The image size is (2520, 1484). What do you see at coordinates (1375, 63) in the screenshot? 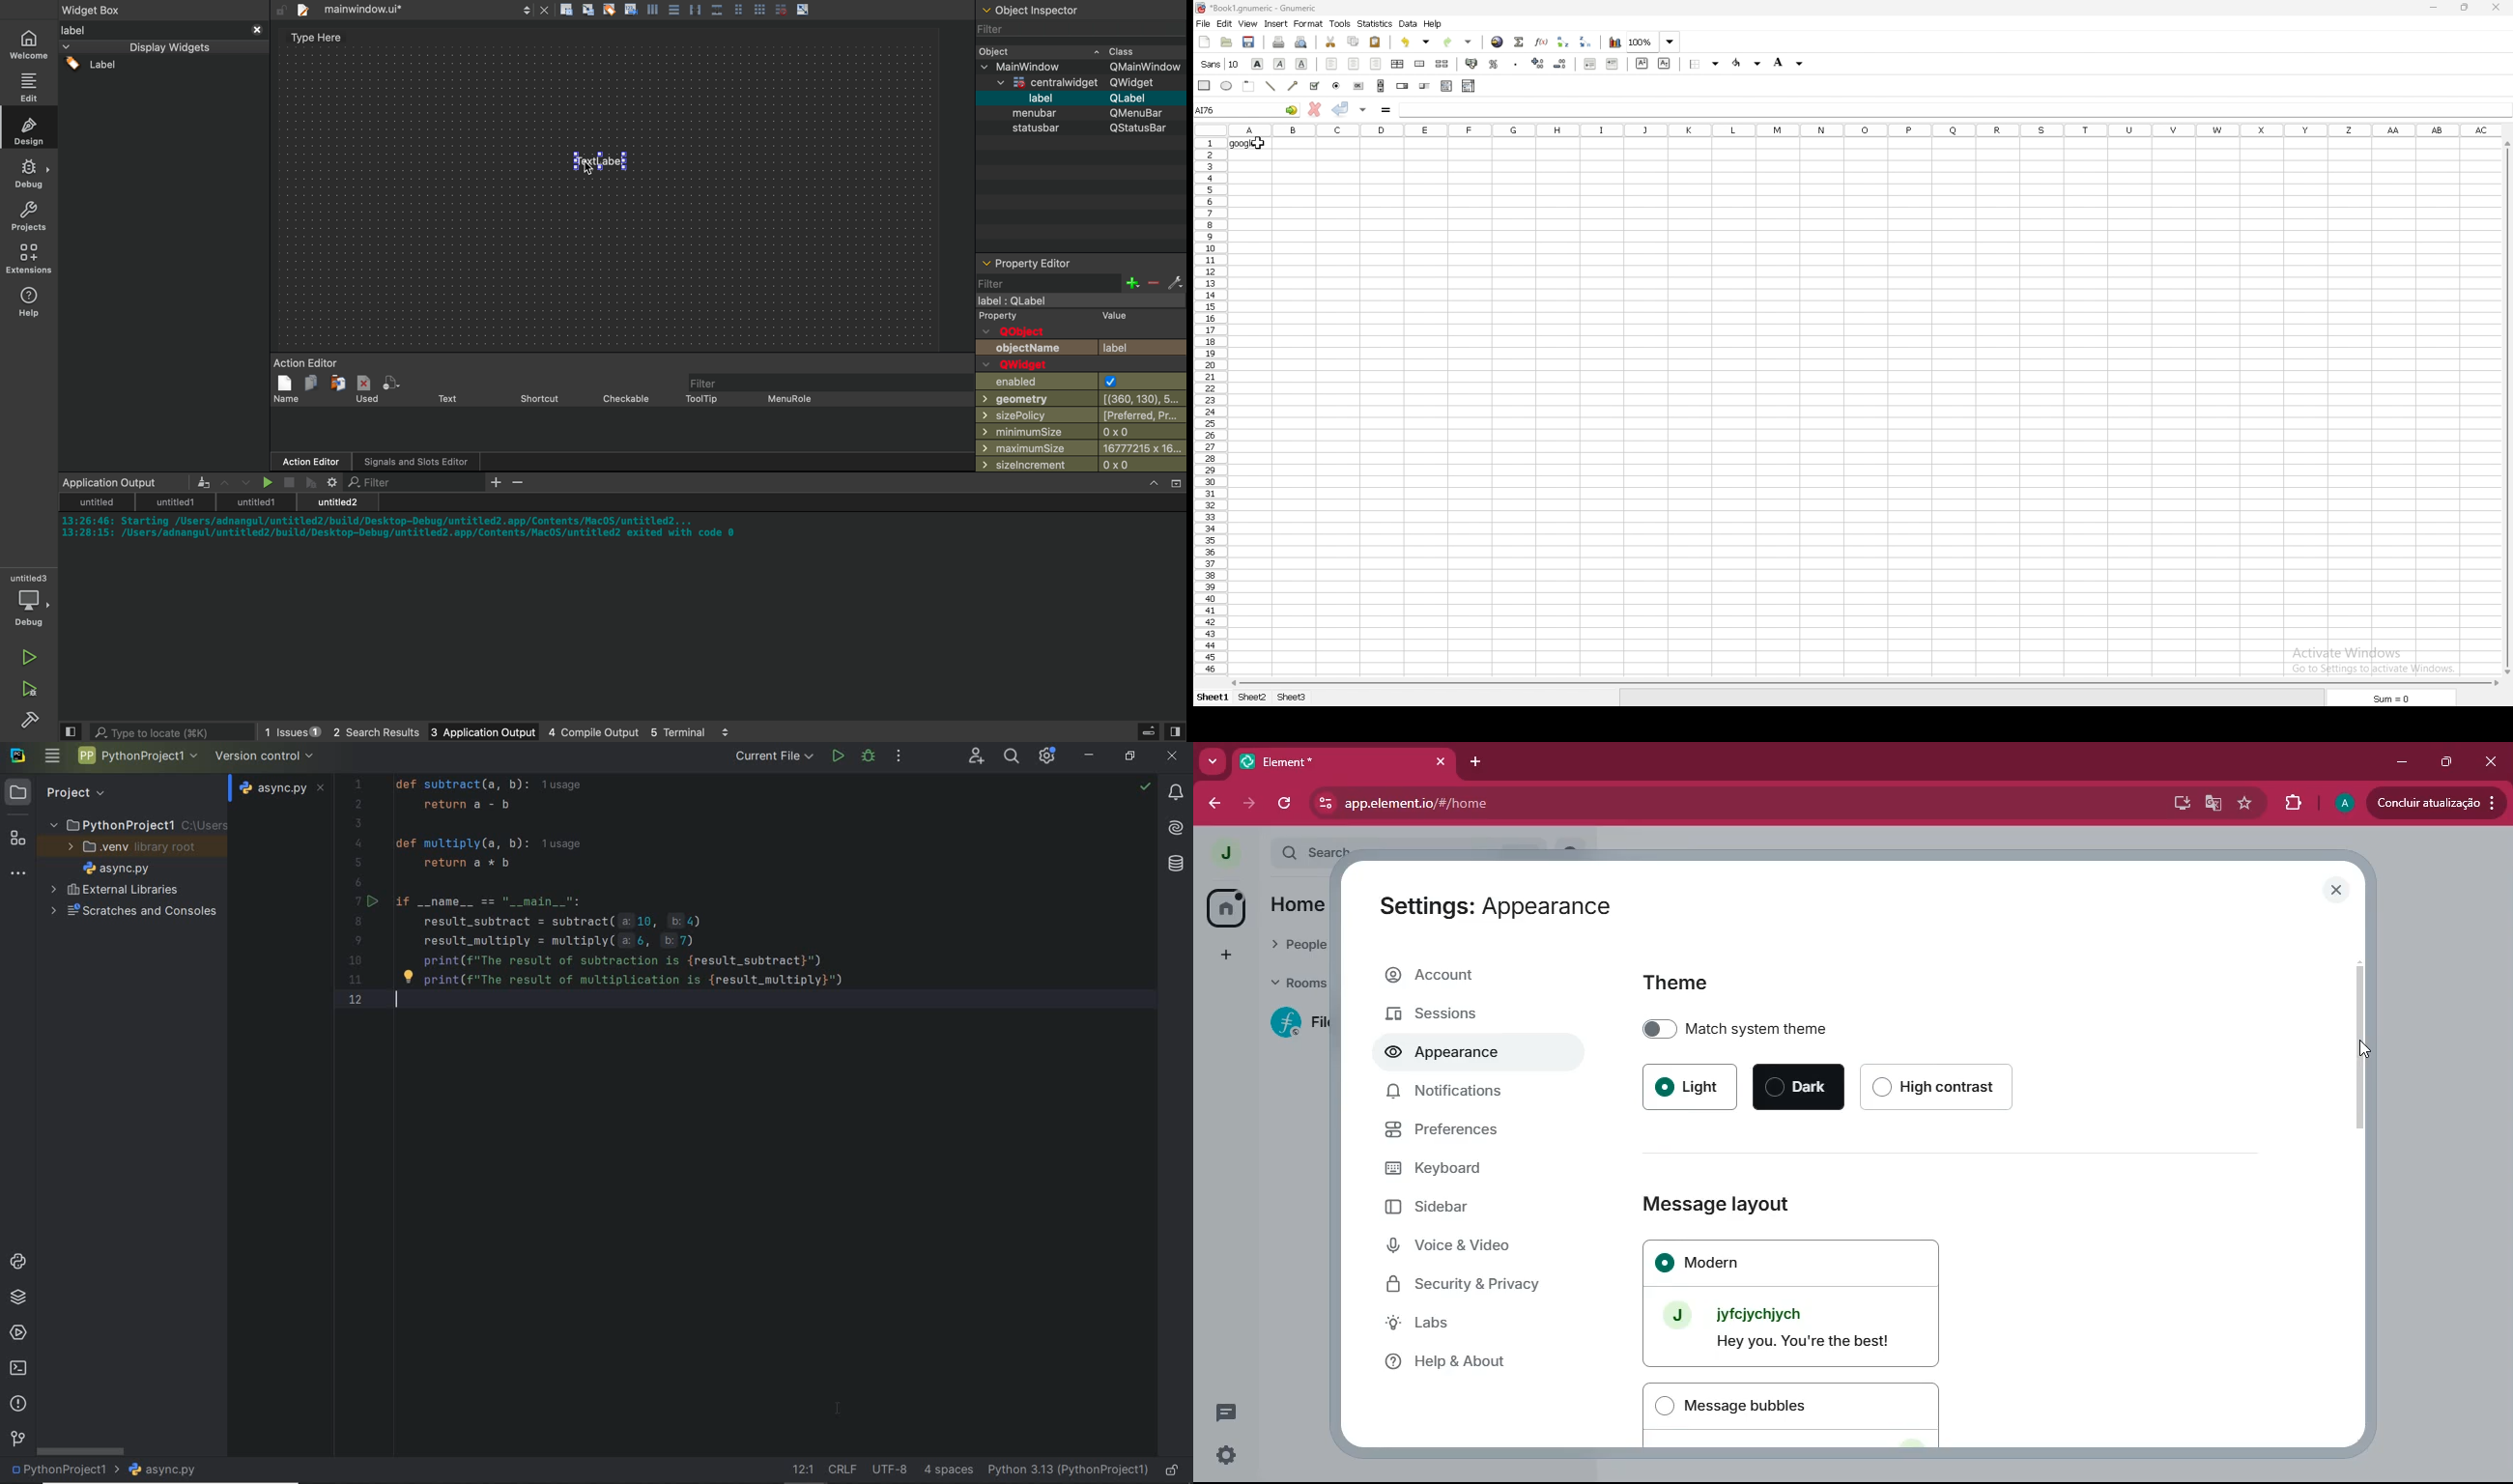
I see `right align` at bounding box center [1375, 63].